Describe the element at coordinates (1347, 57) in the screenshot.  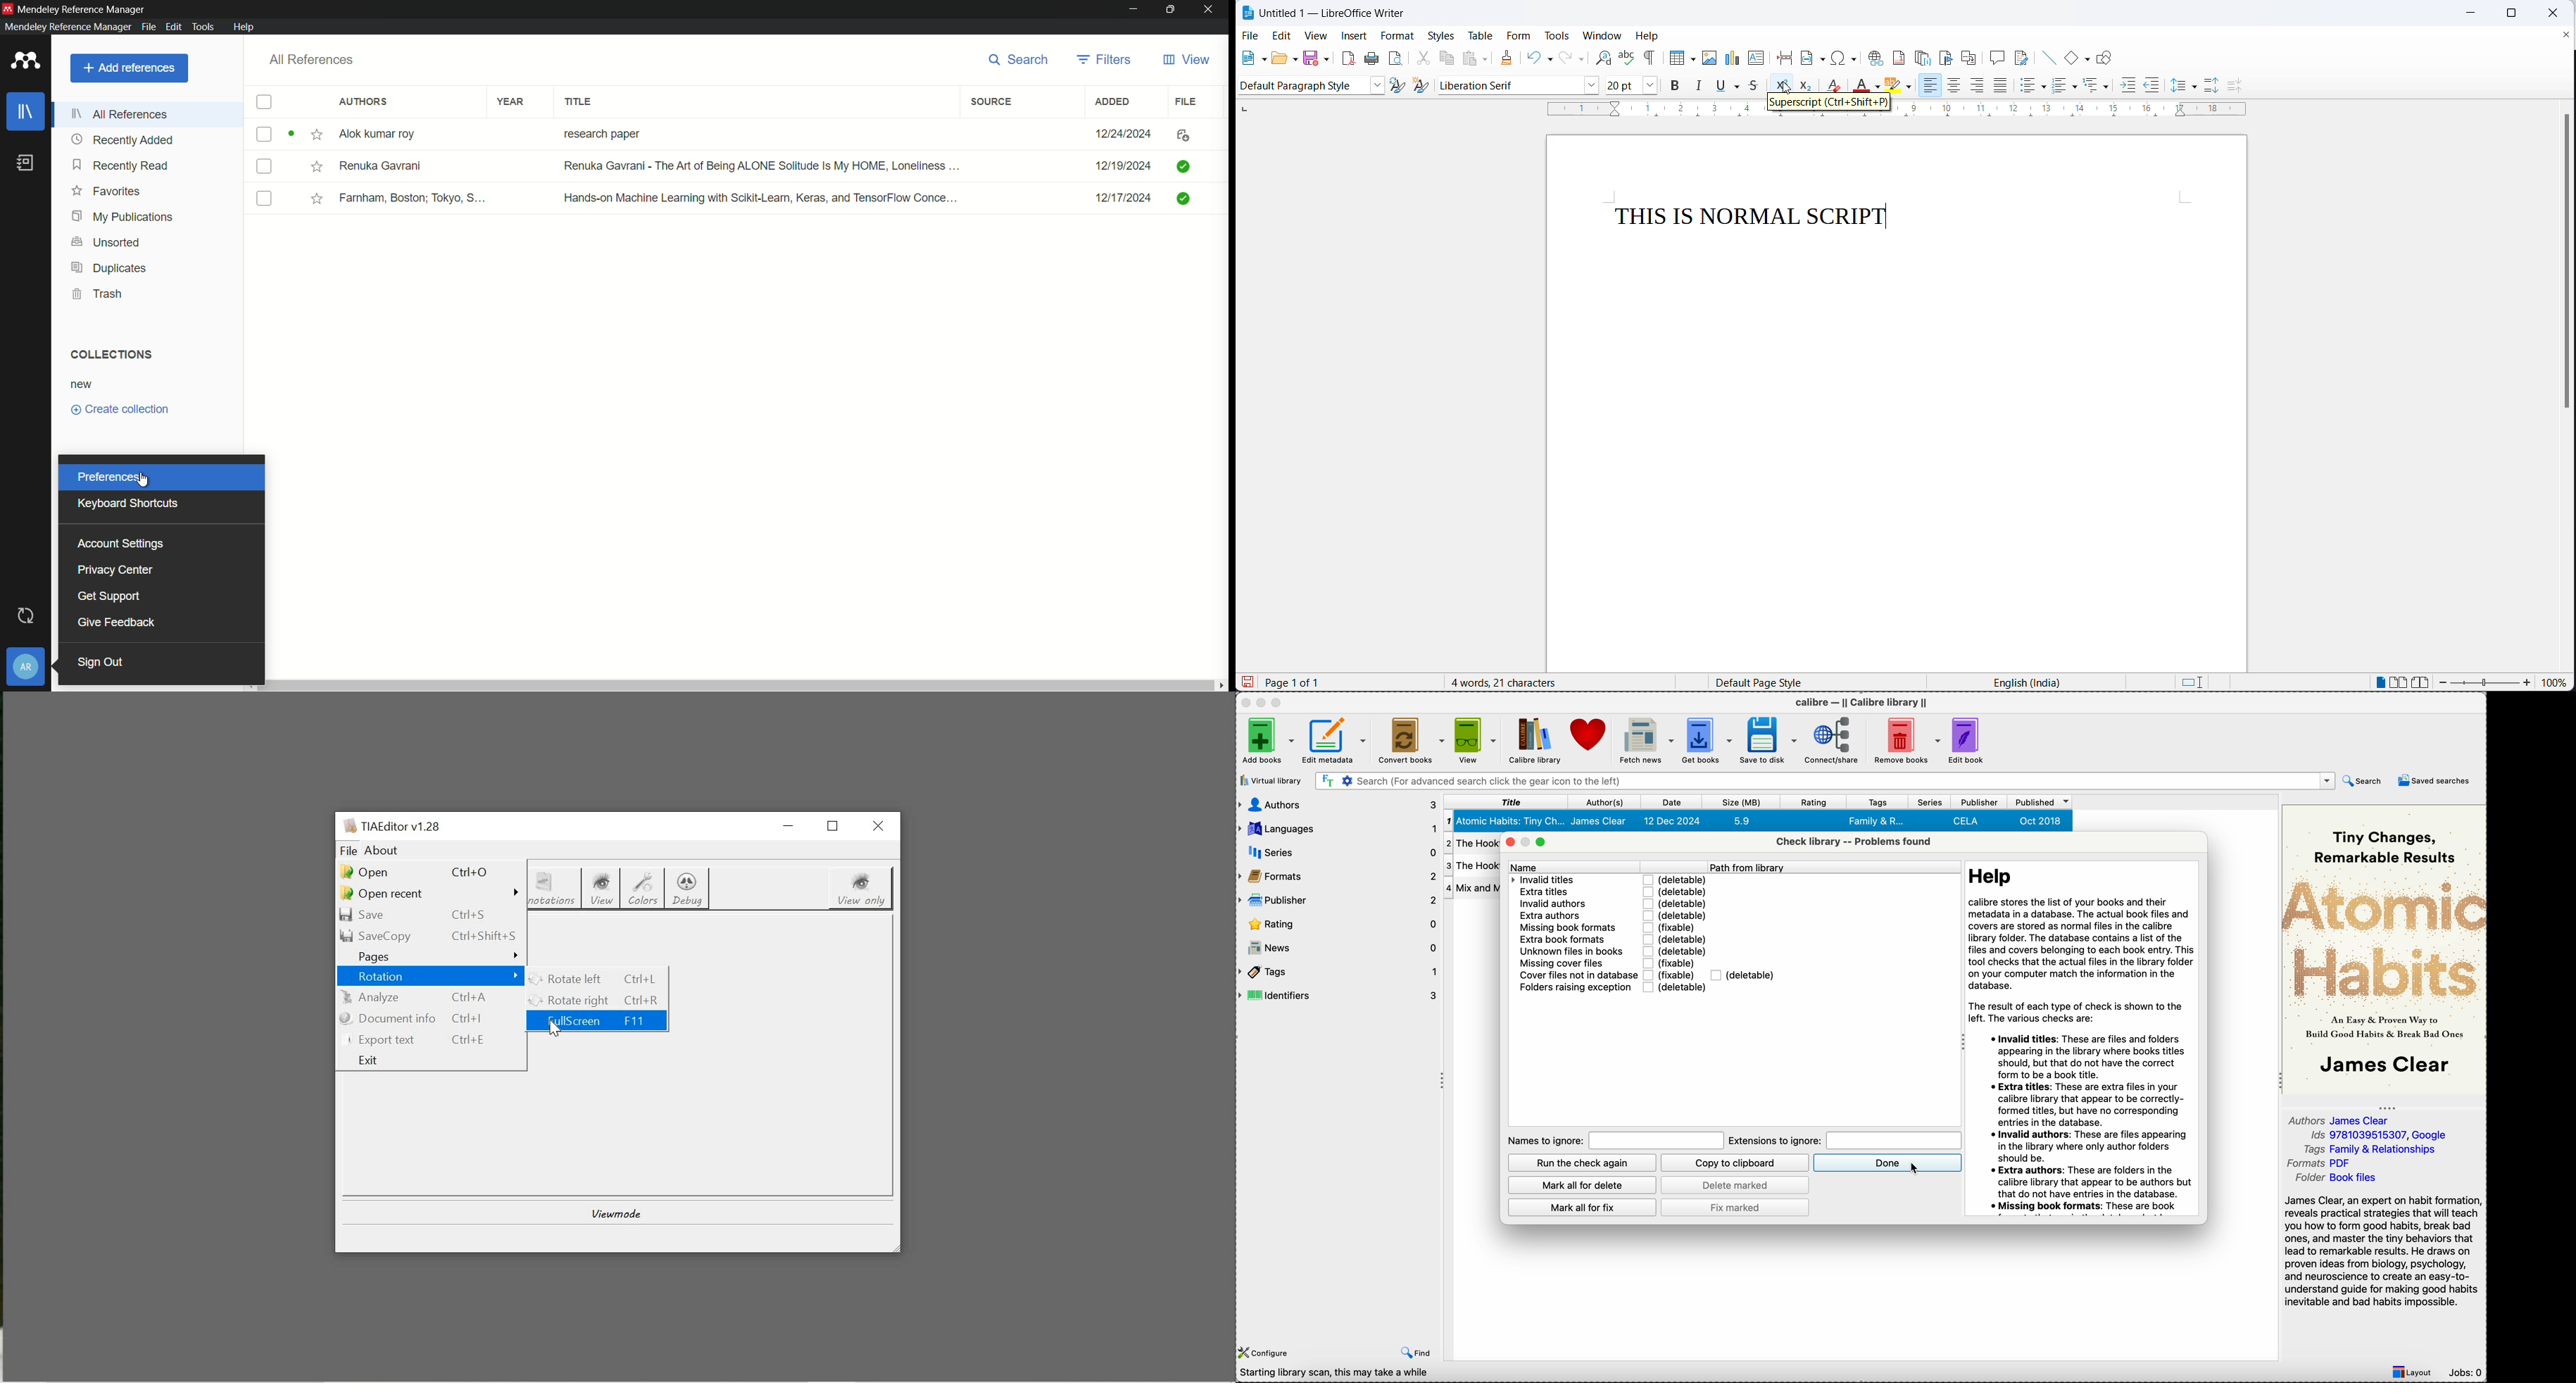
I see `export as pdf` at that location.